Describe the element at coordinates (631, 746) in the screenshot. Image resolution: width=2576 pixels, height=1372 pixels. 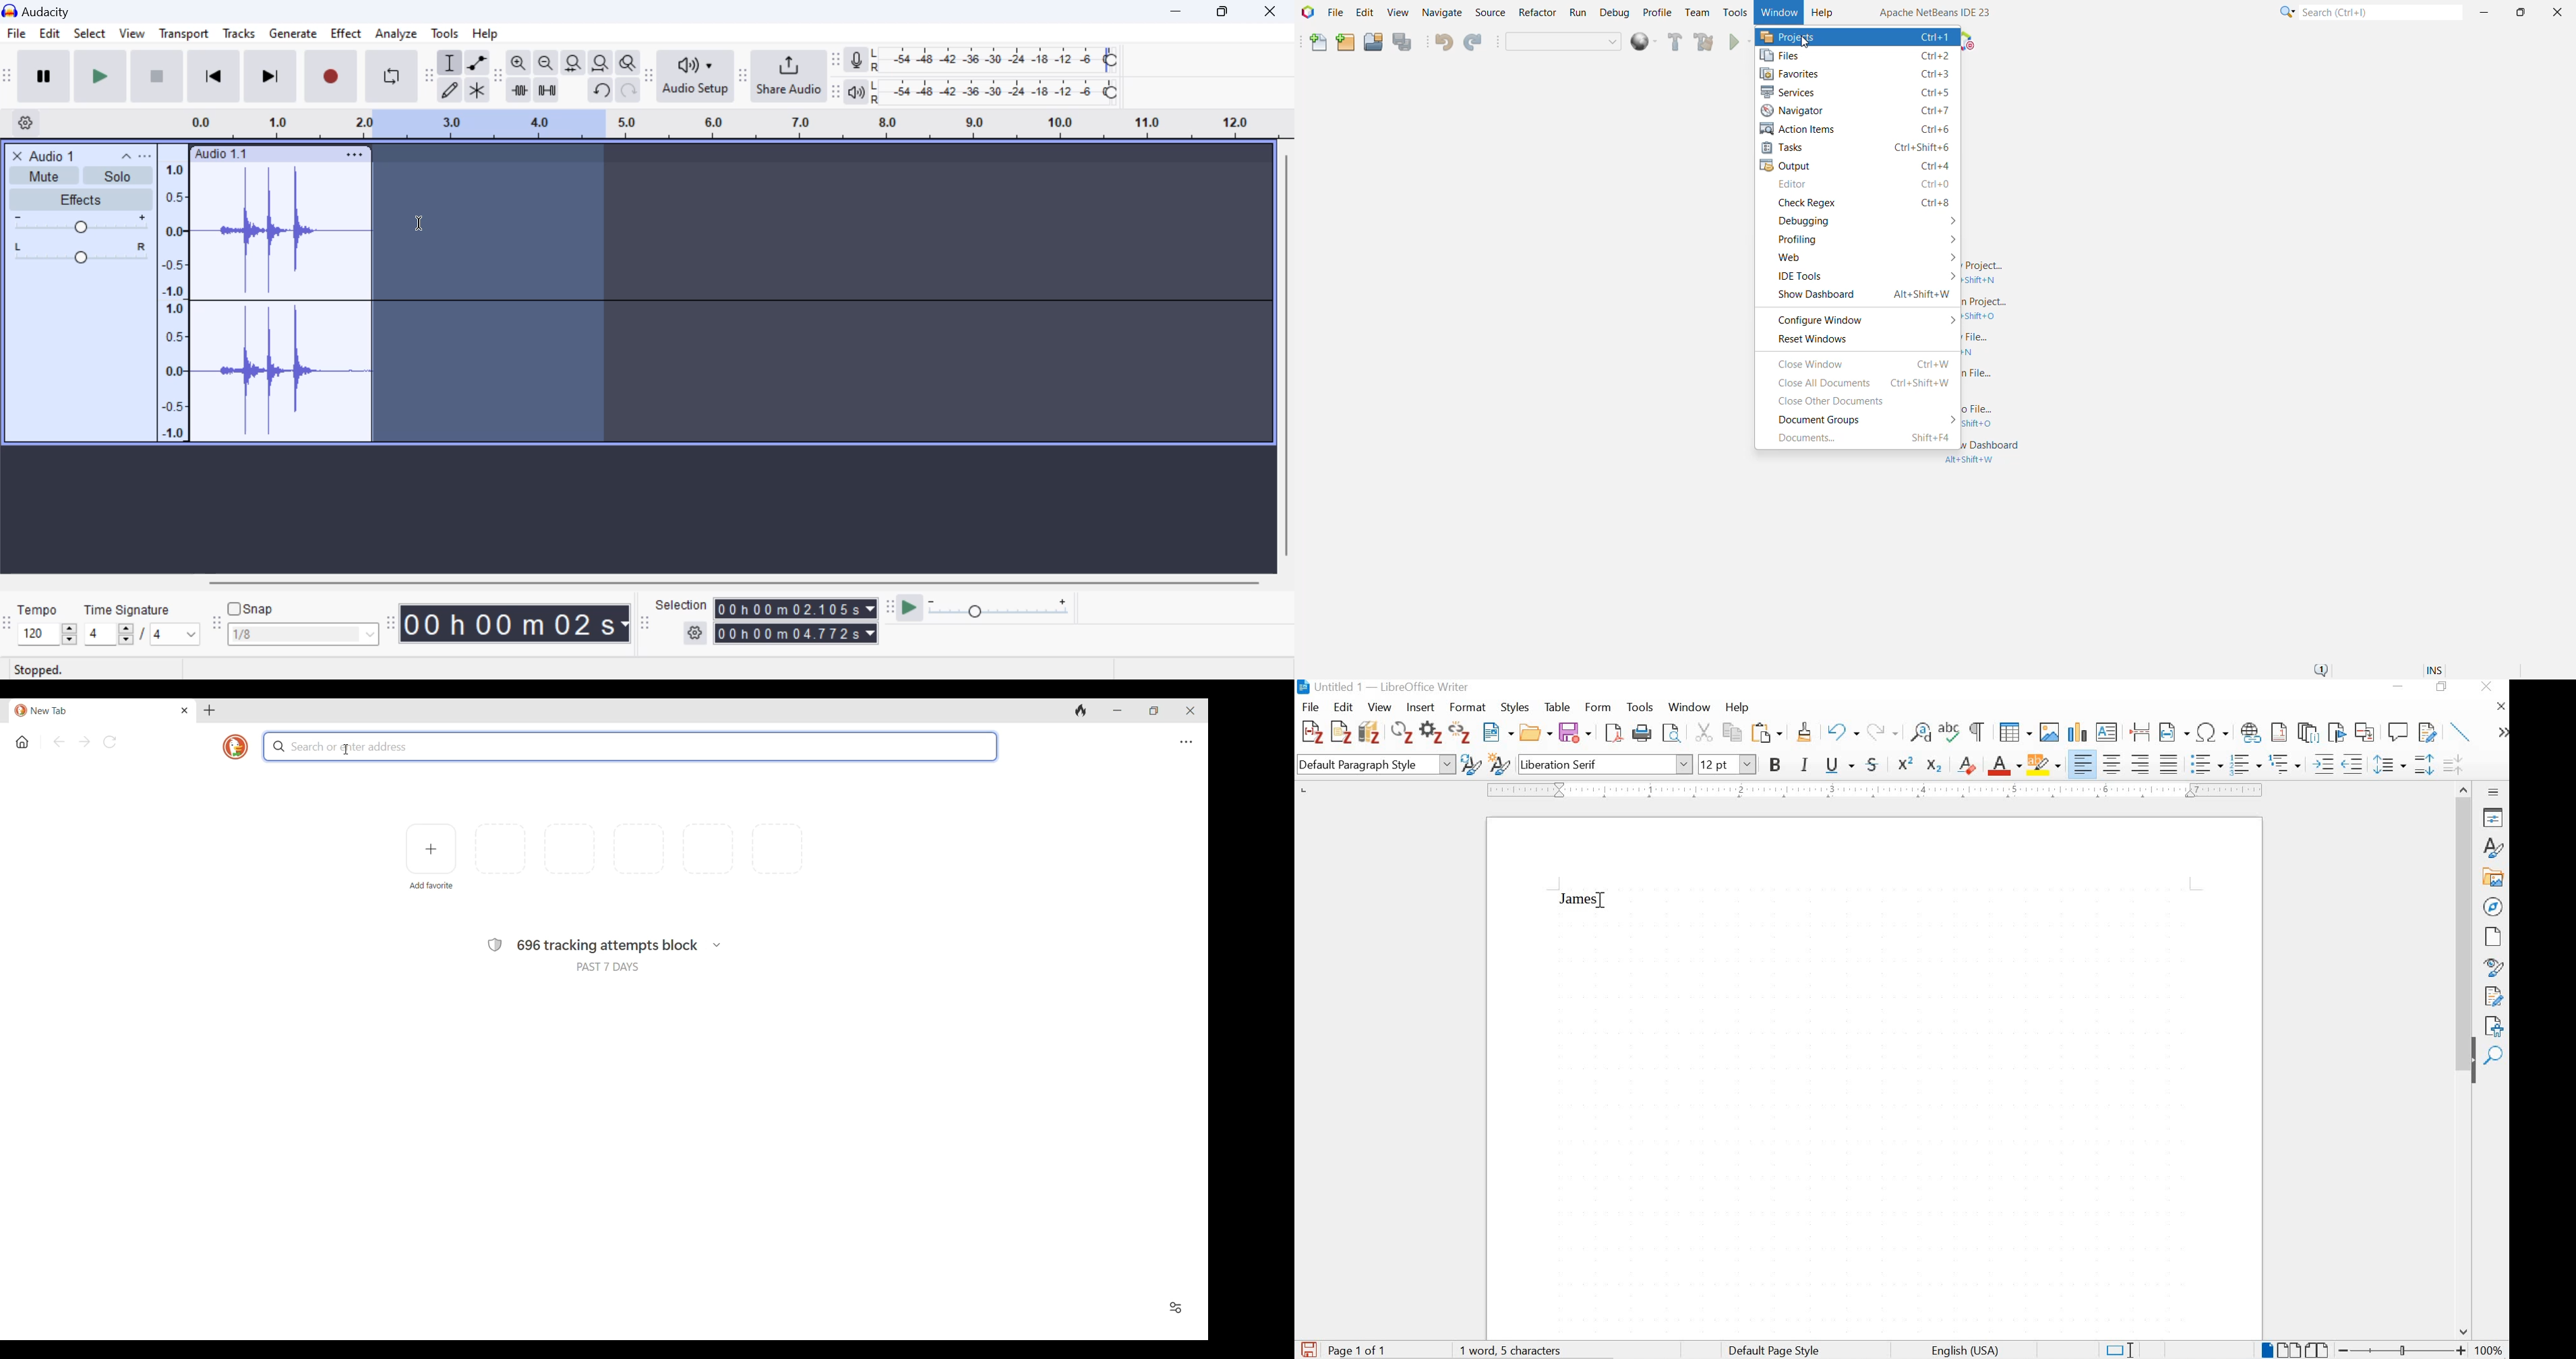
I see `search bar` at that location.